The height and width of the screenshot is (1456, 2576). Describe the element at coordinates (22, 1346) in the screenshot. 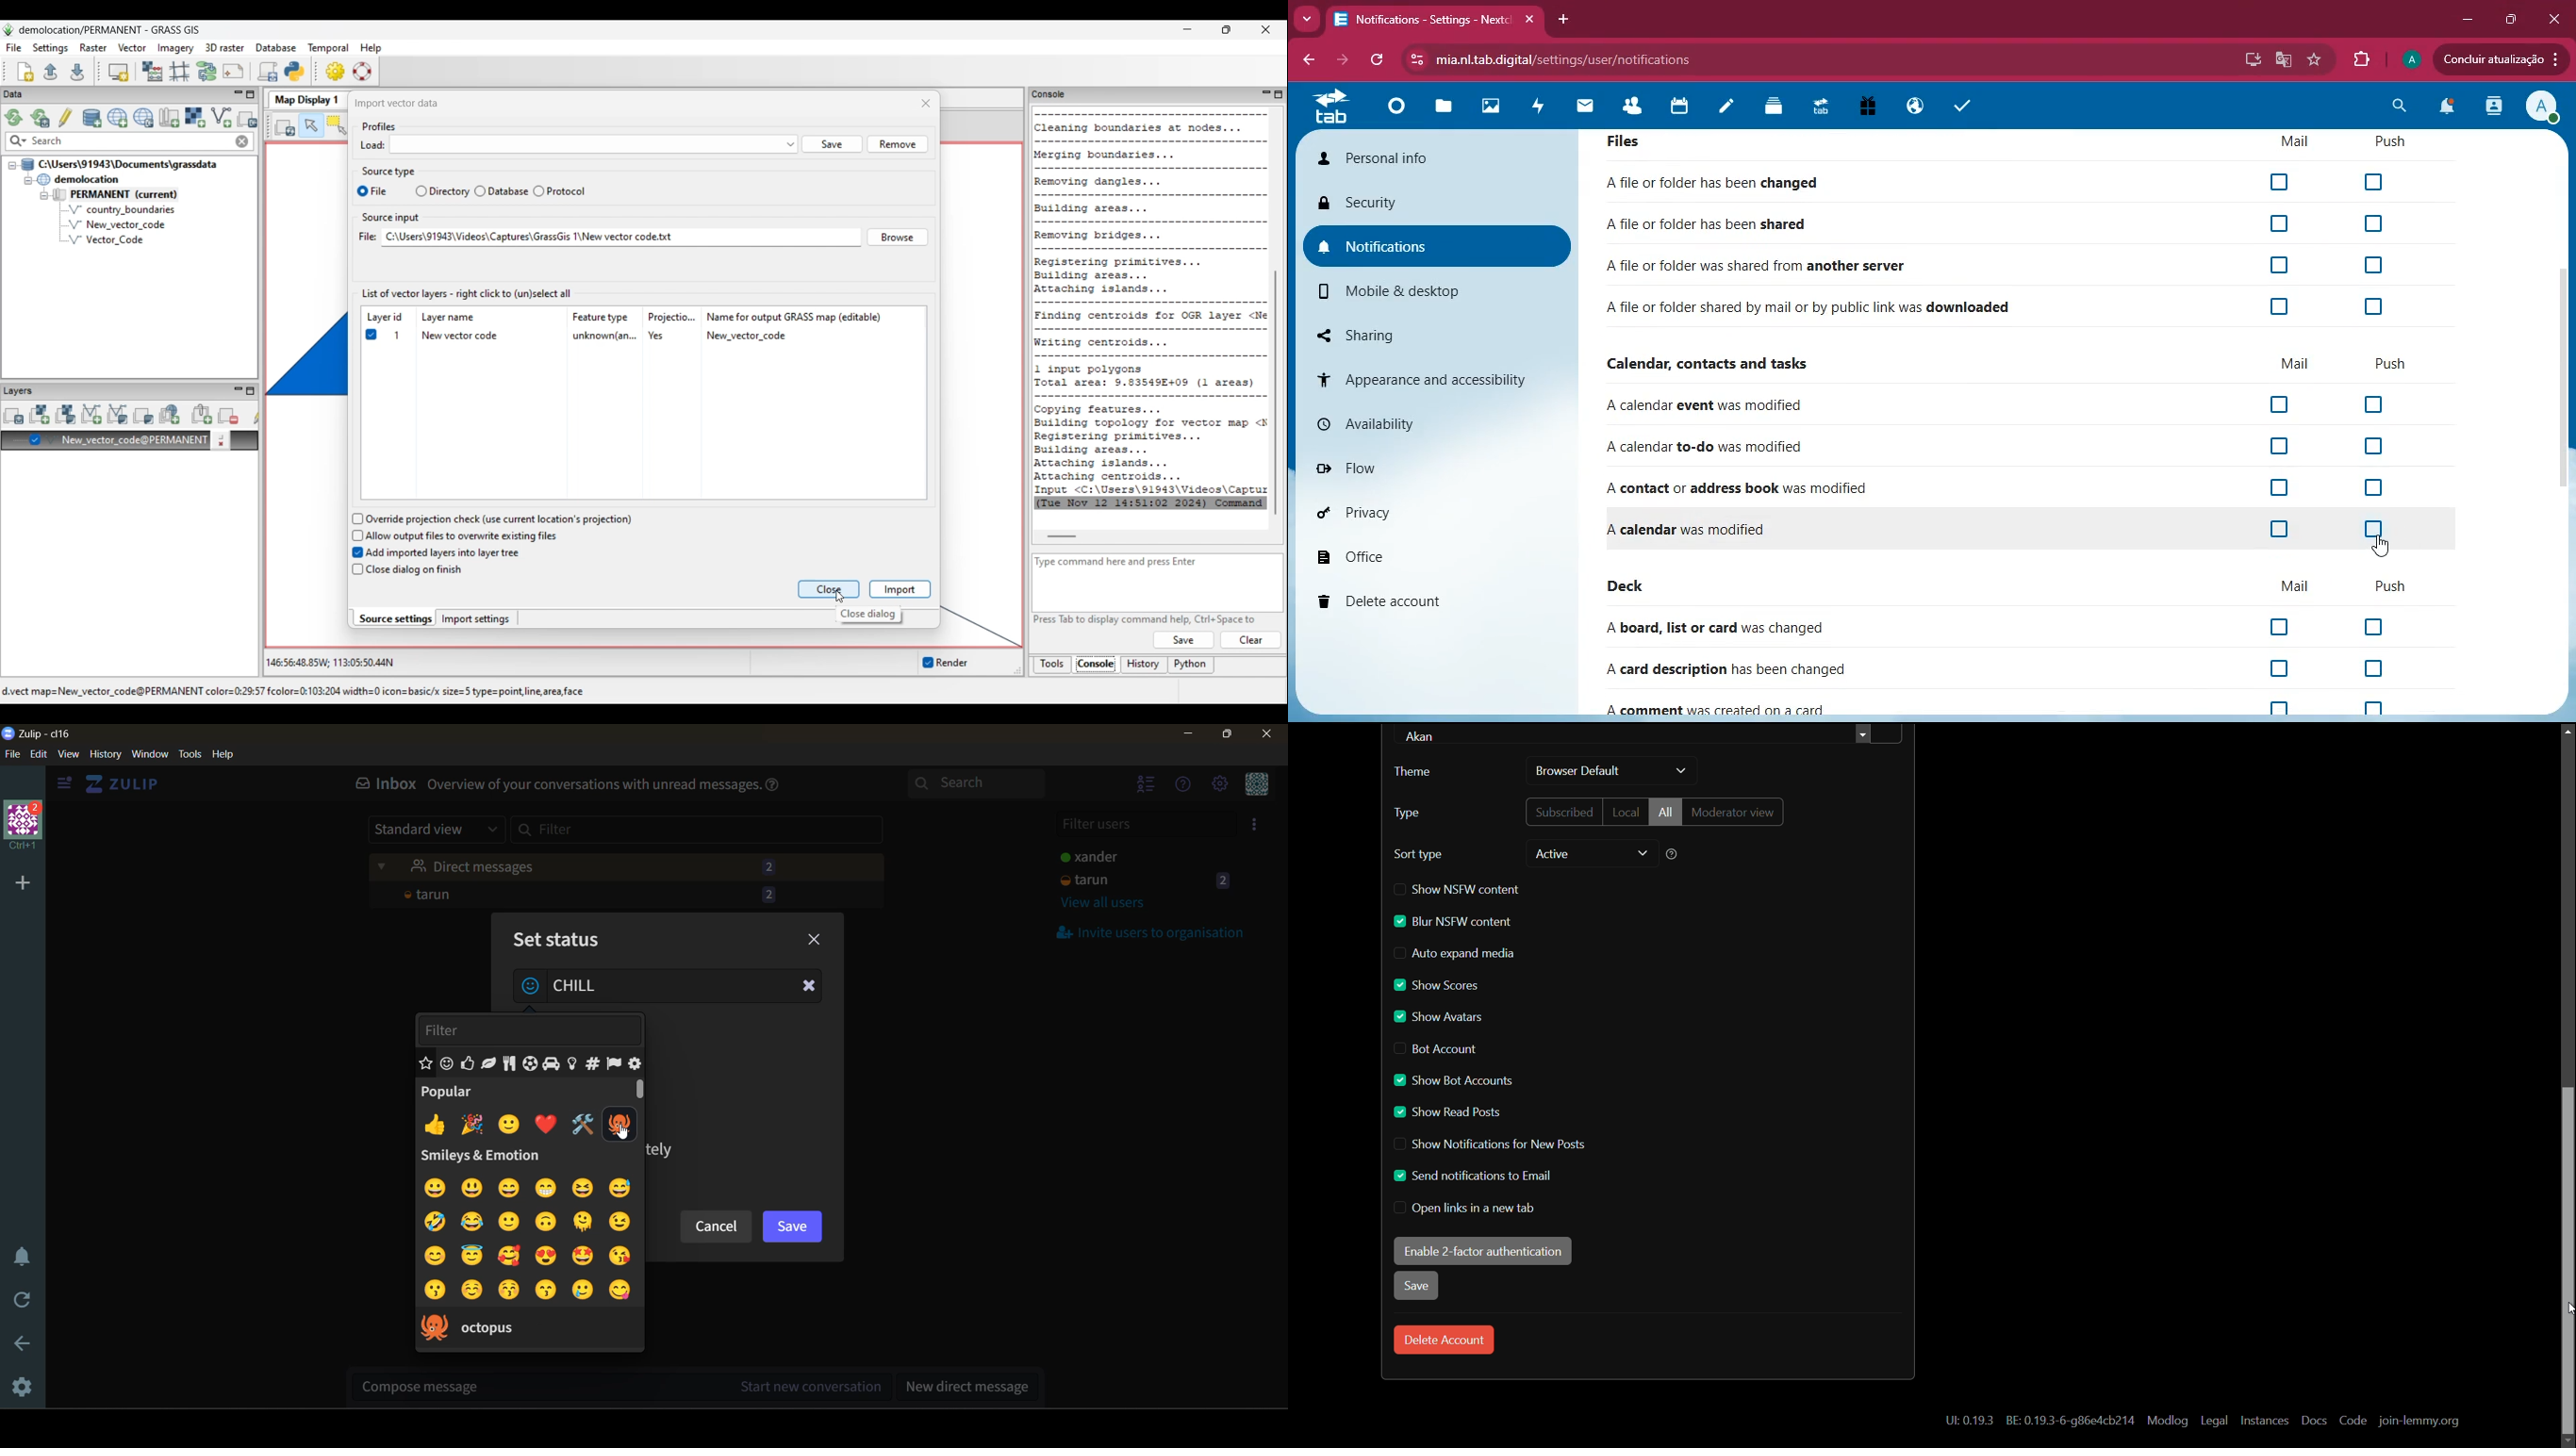

I see `go back` at that location.